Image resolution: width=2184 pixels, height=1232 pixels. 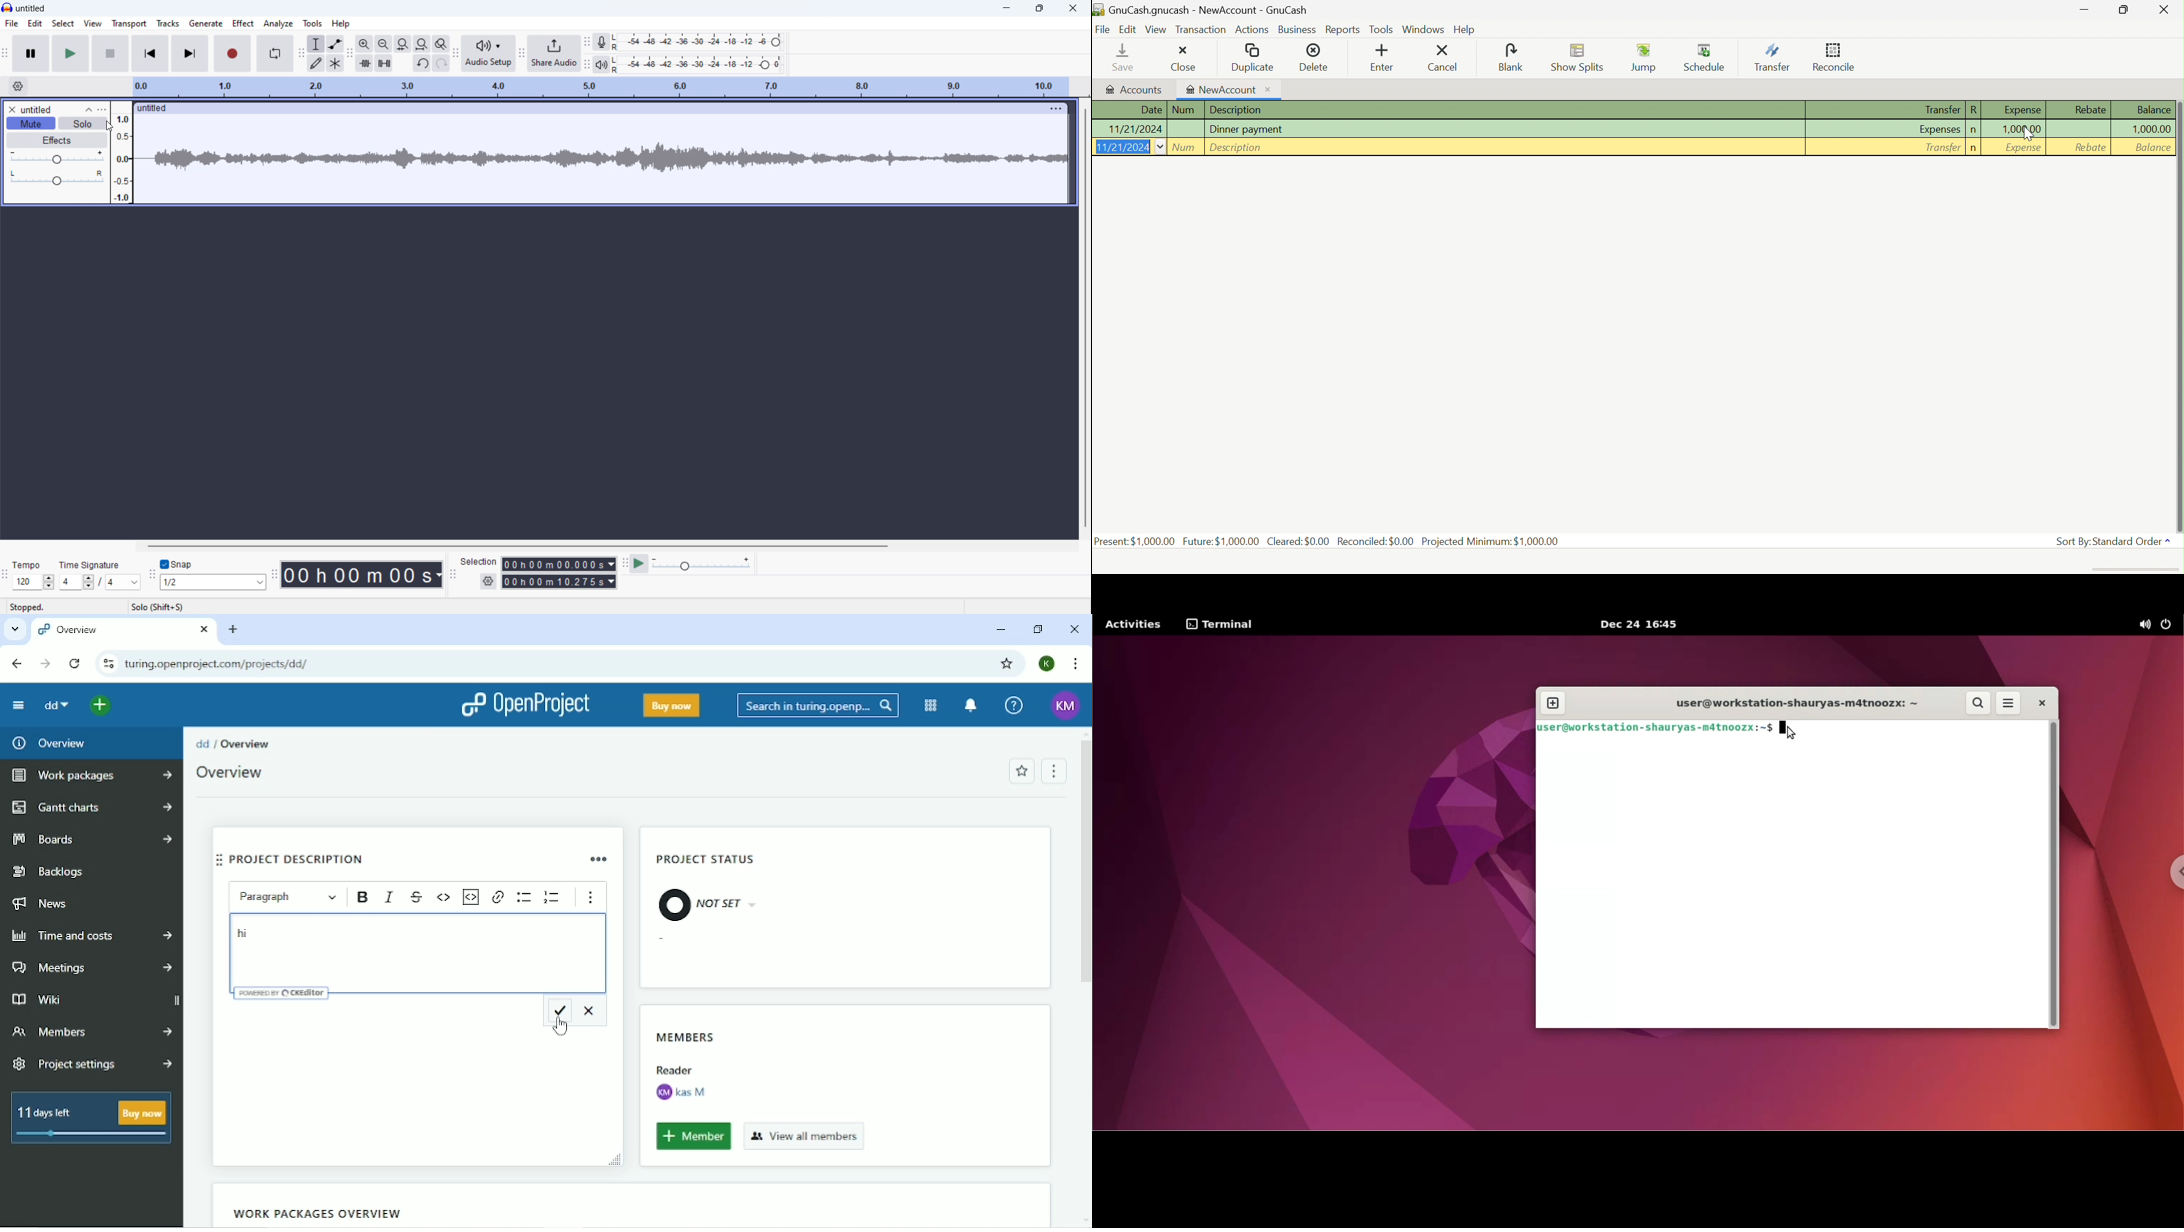 What do you see at coordinates (999, 631) in the screenshot?
I see `Minimize` at bounding box center [999, 631].